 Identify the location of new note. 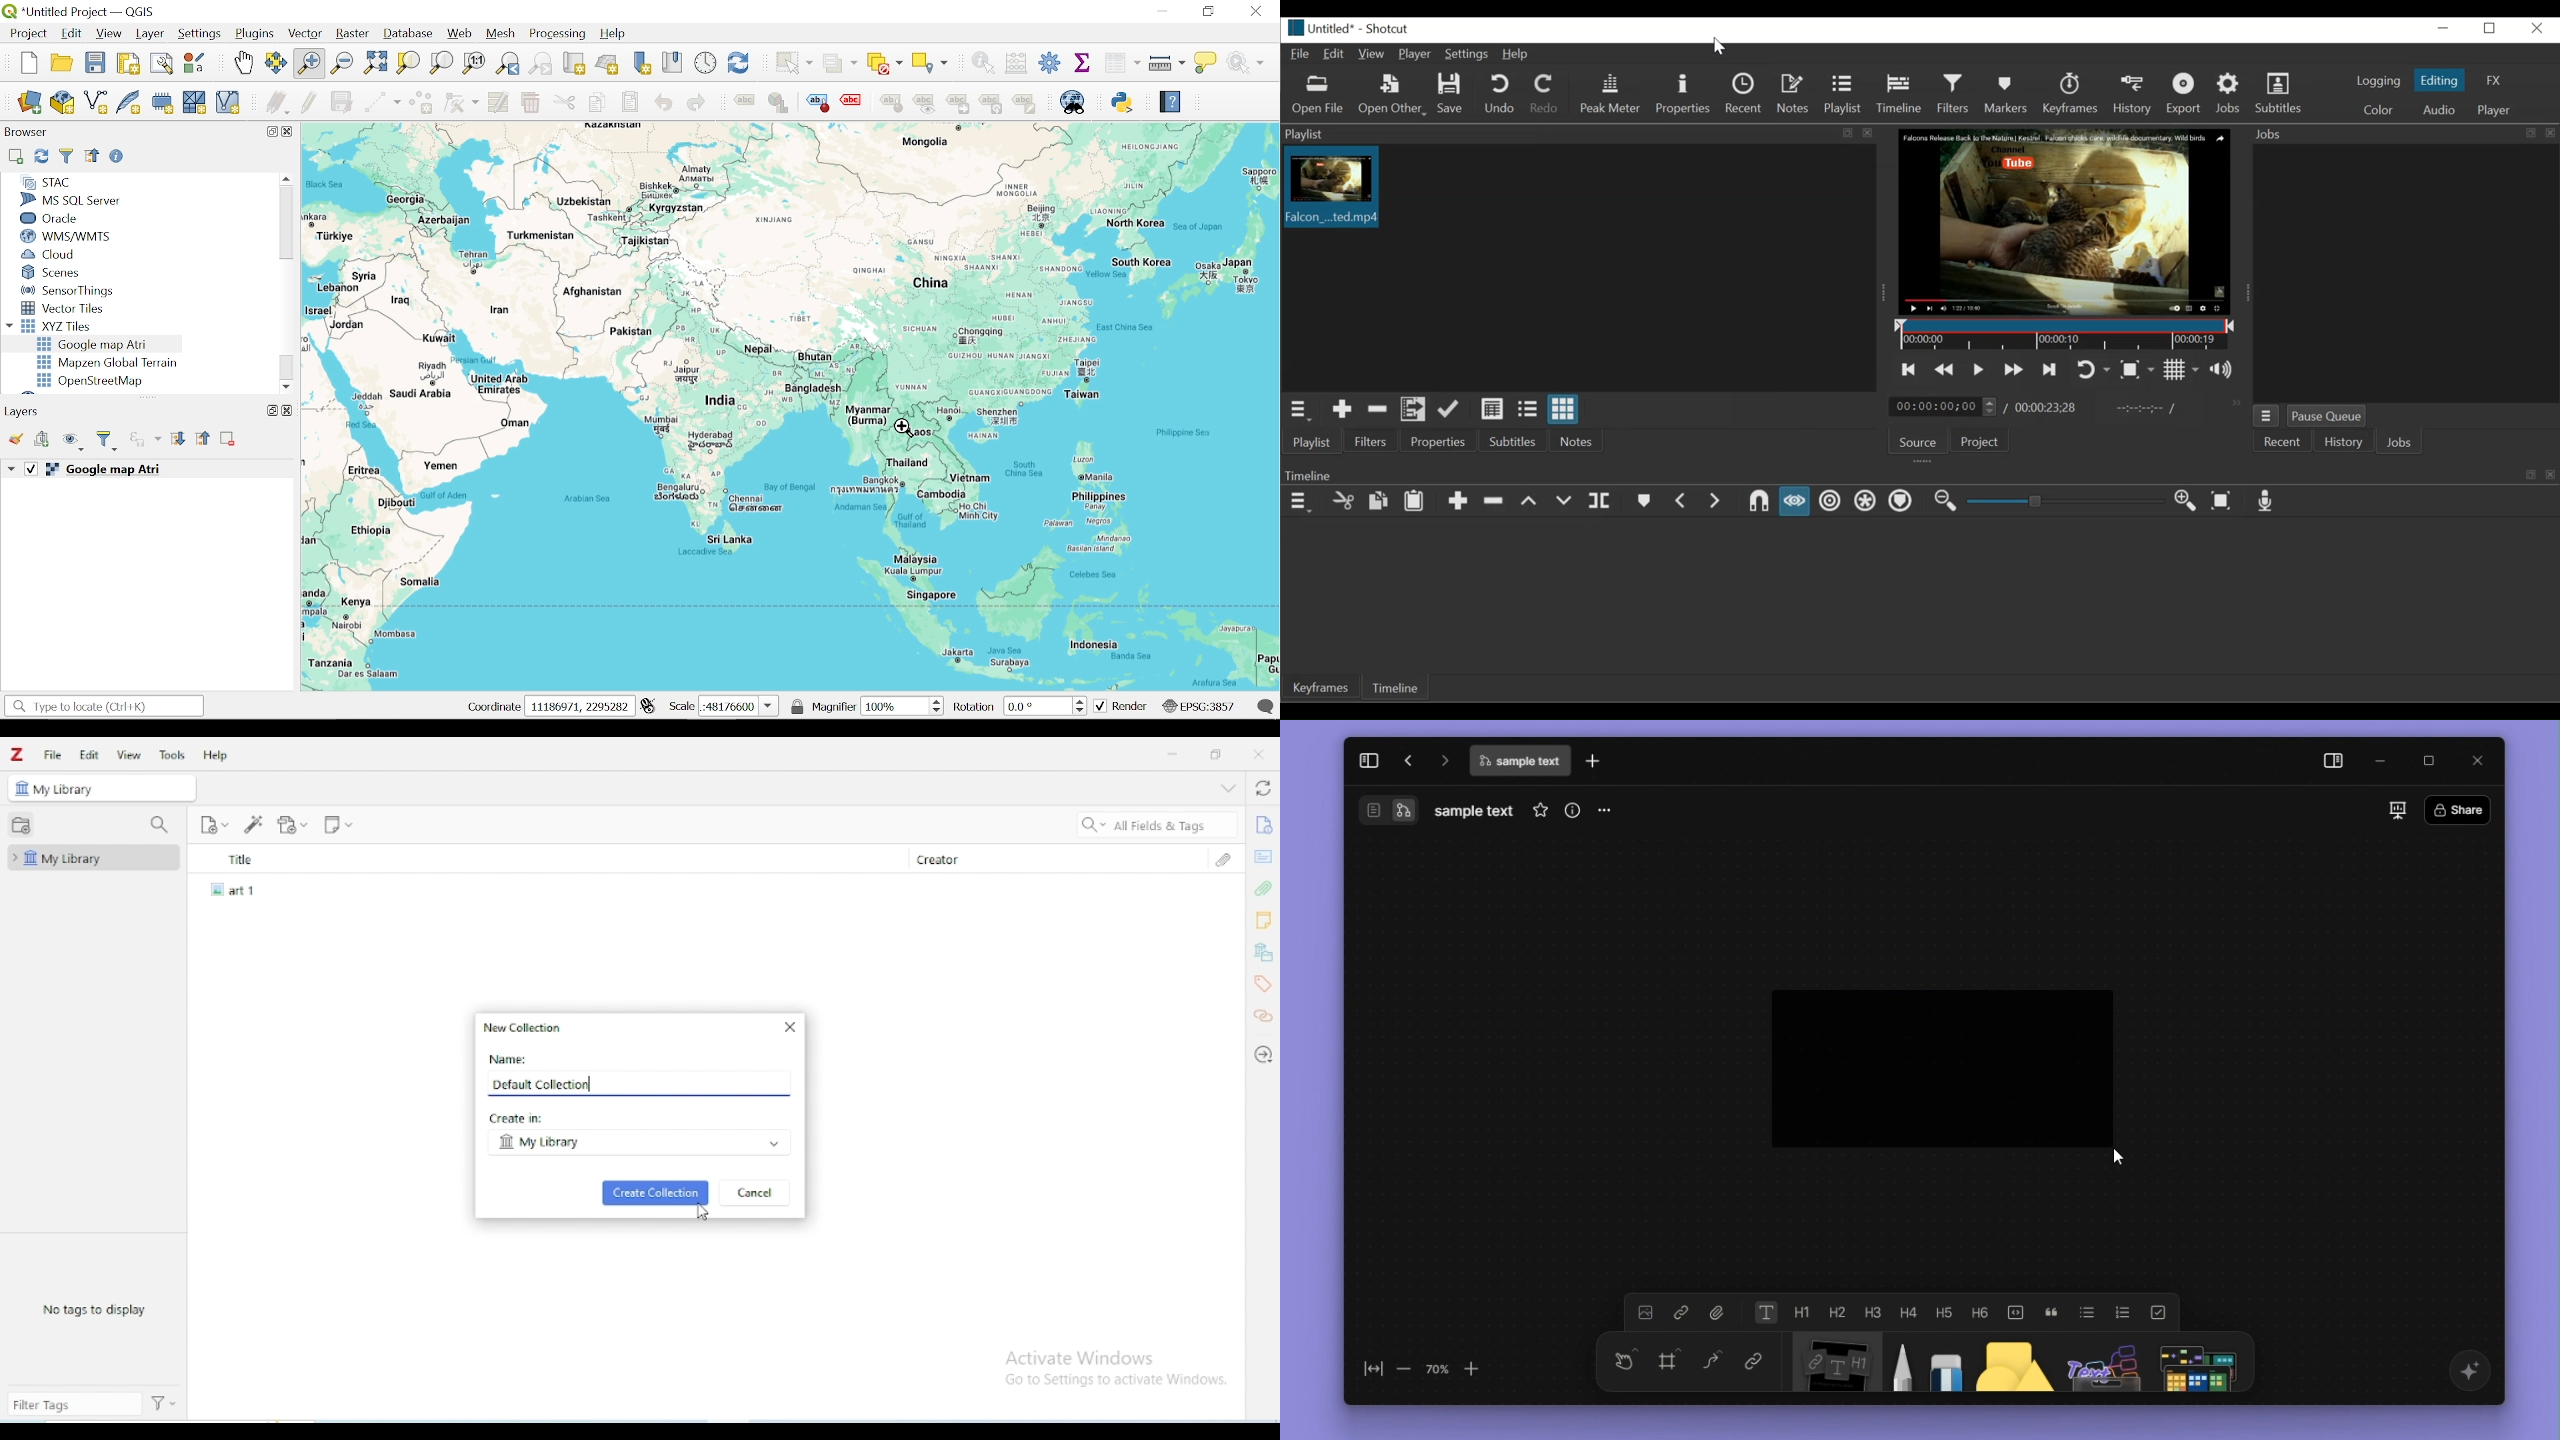
(338, 823).